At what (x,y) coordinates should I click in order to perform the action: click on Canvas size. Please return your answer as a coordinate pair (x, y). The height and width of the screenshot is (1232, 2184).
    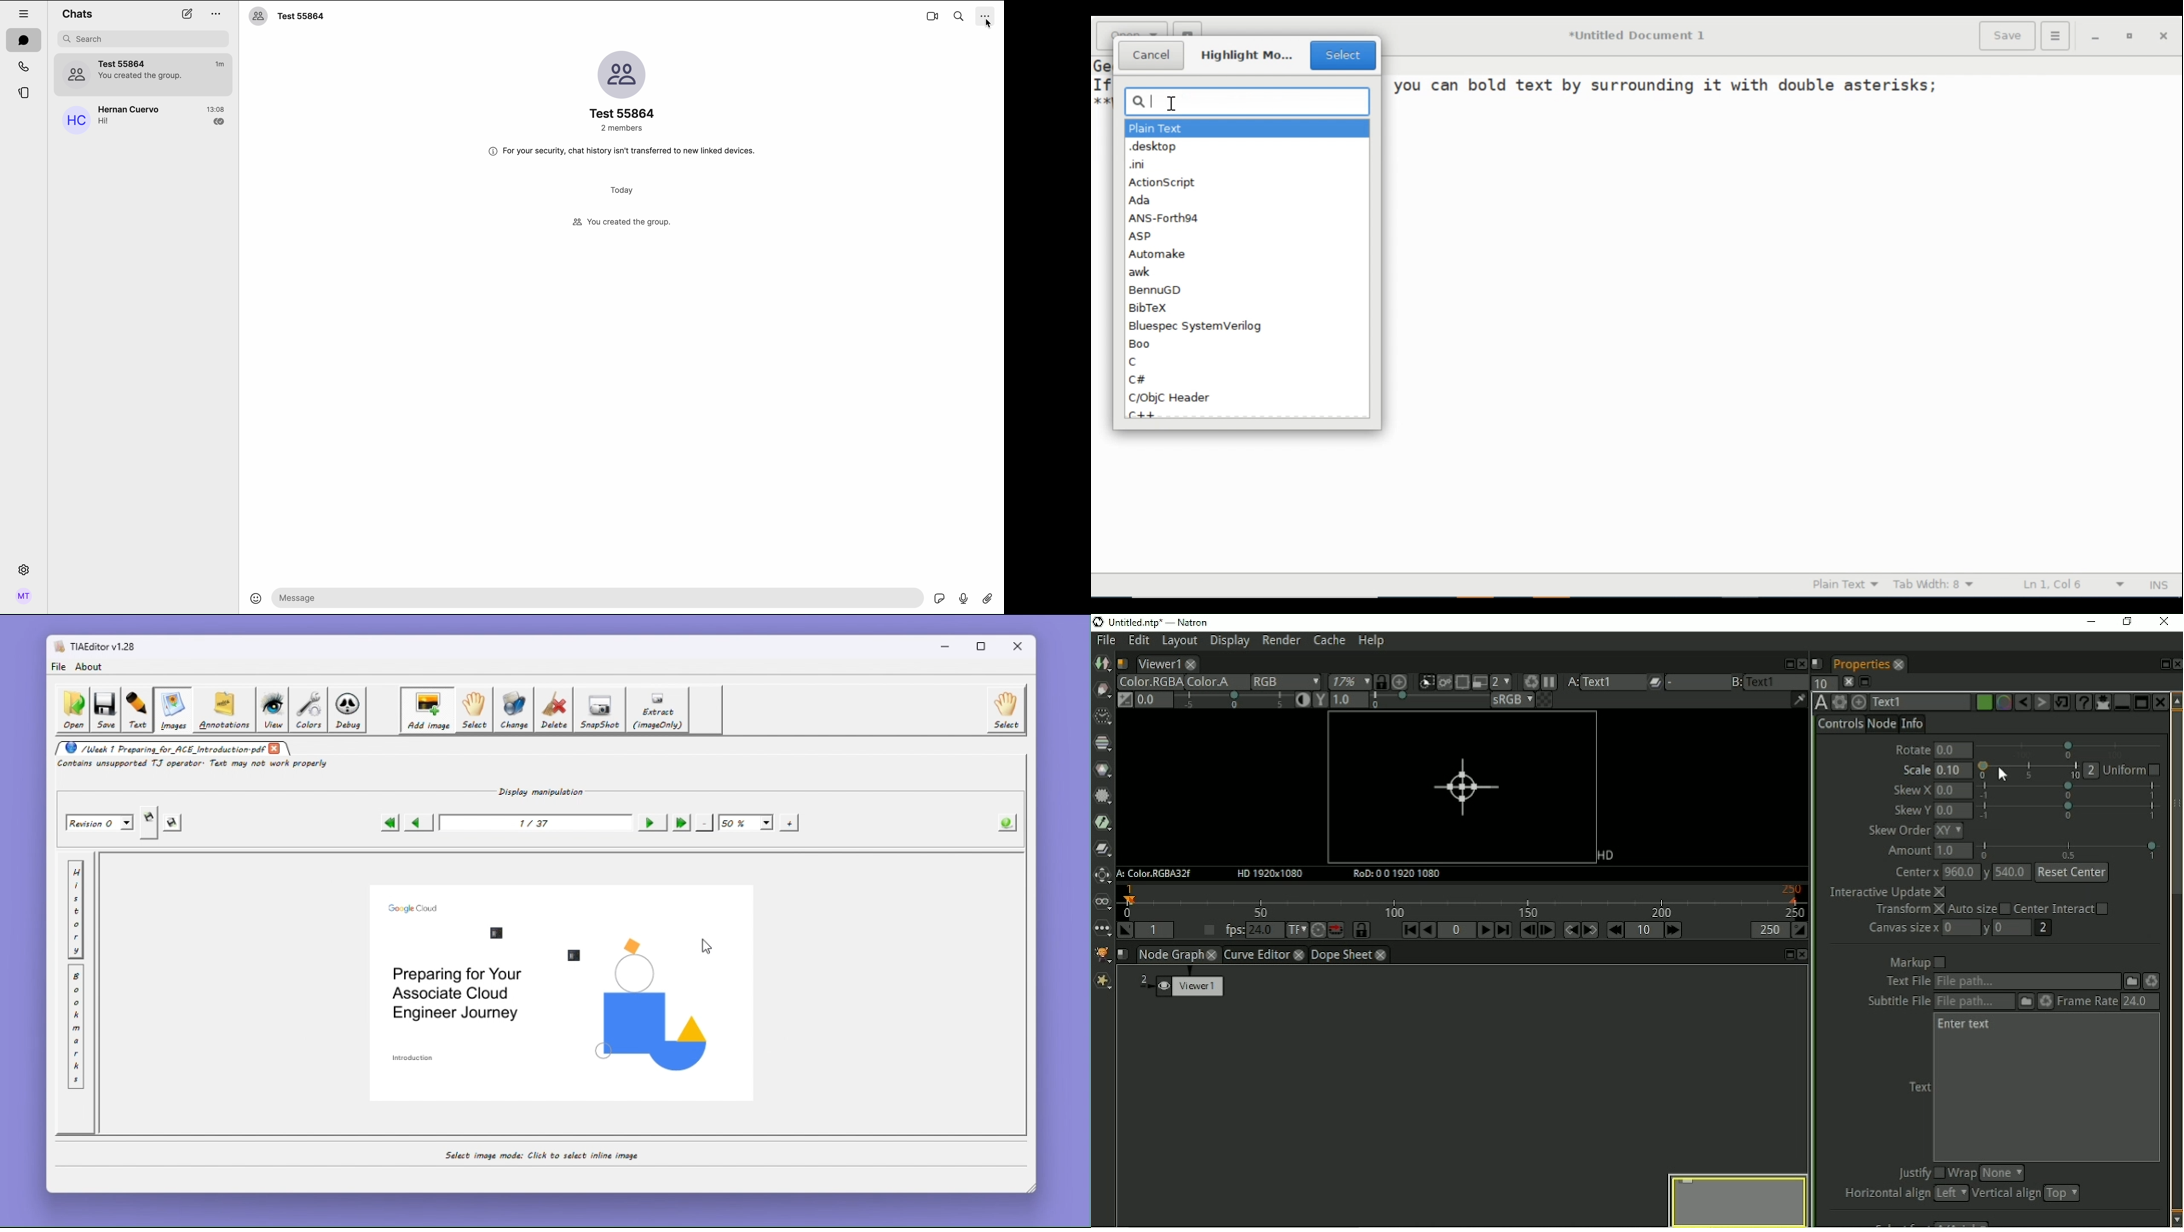
    Looking at the image, I should click on (1963, 929).